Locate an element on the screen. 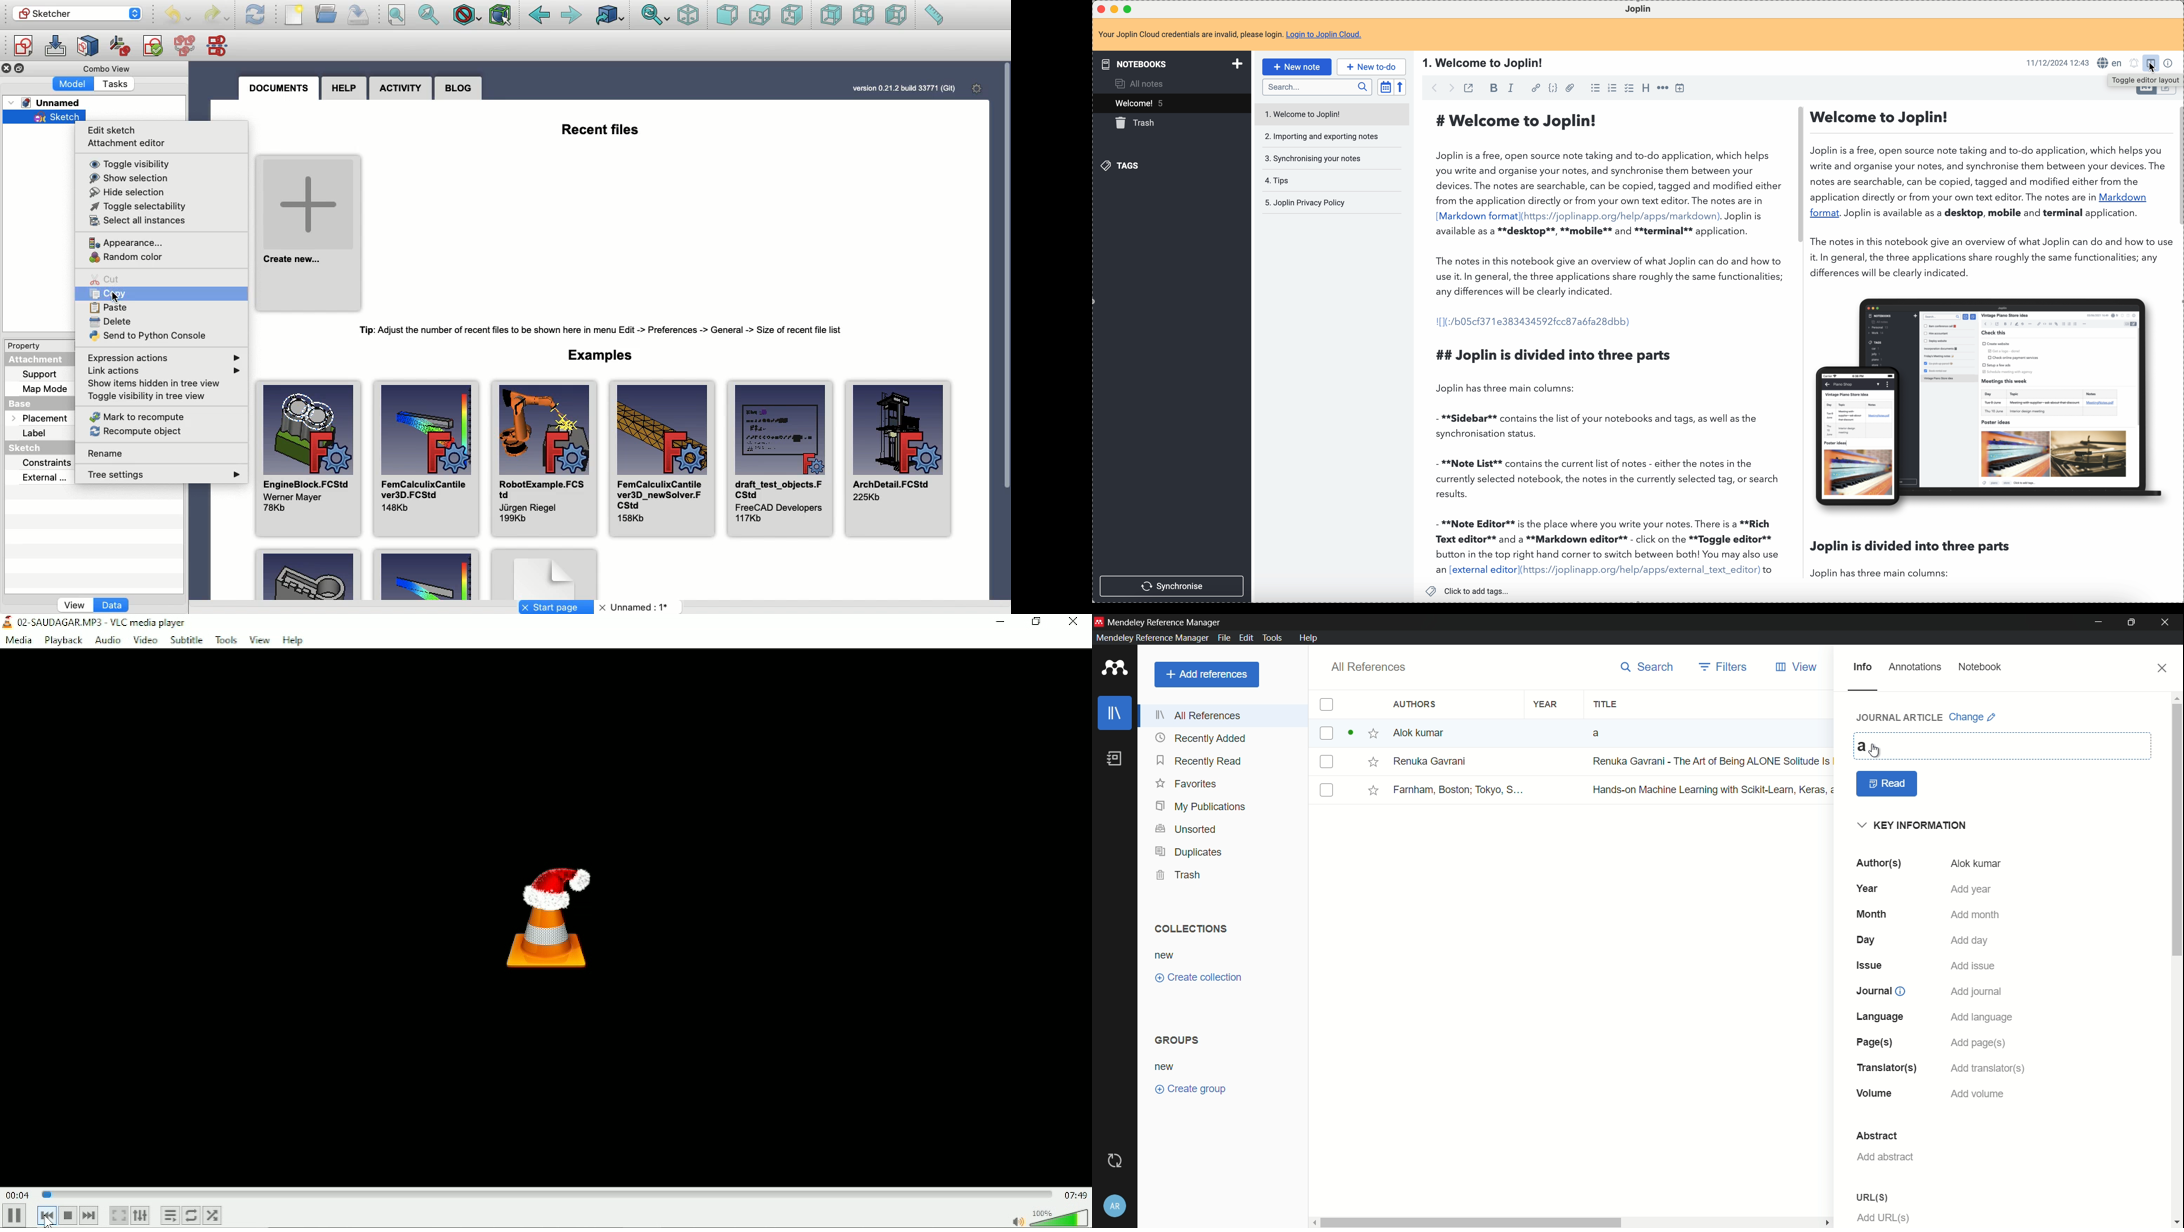 The width and height of the screenshot is (2184, 1232). vertical scrollbar is located at coordinates (2177, 959).